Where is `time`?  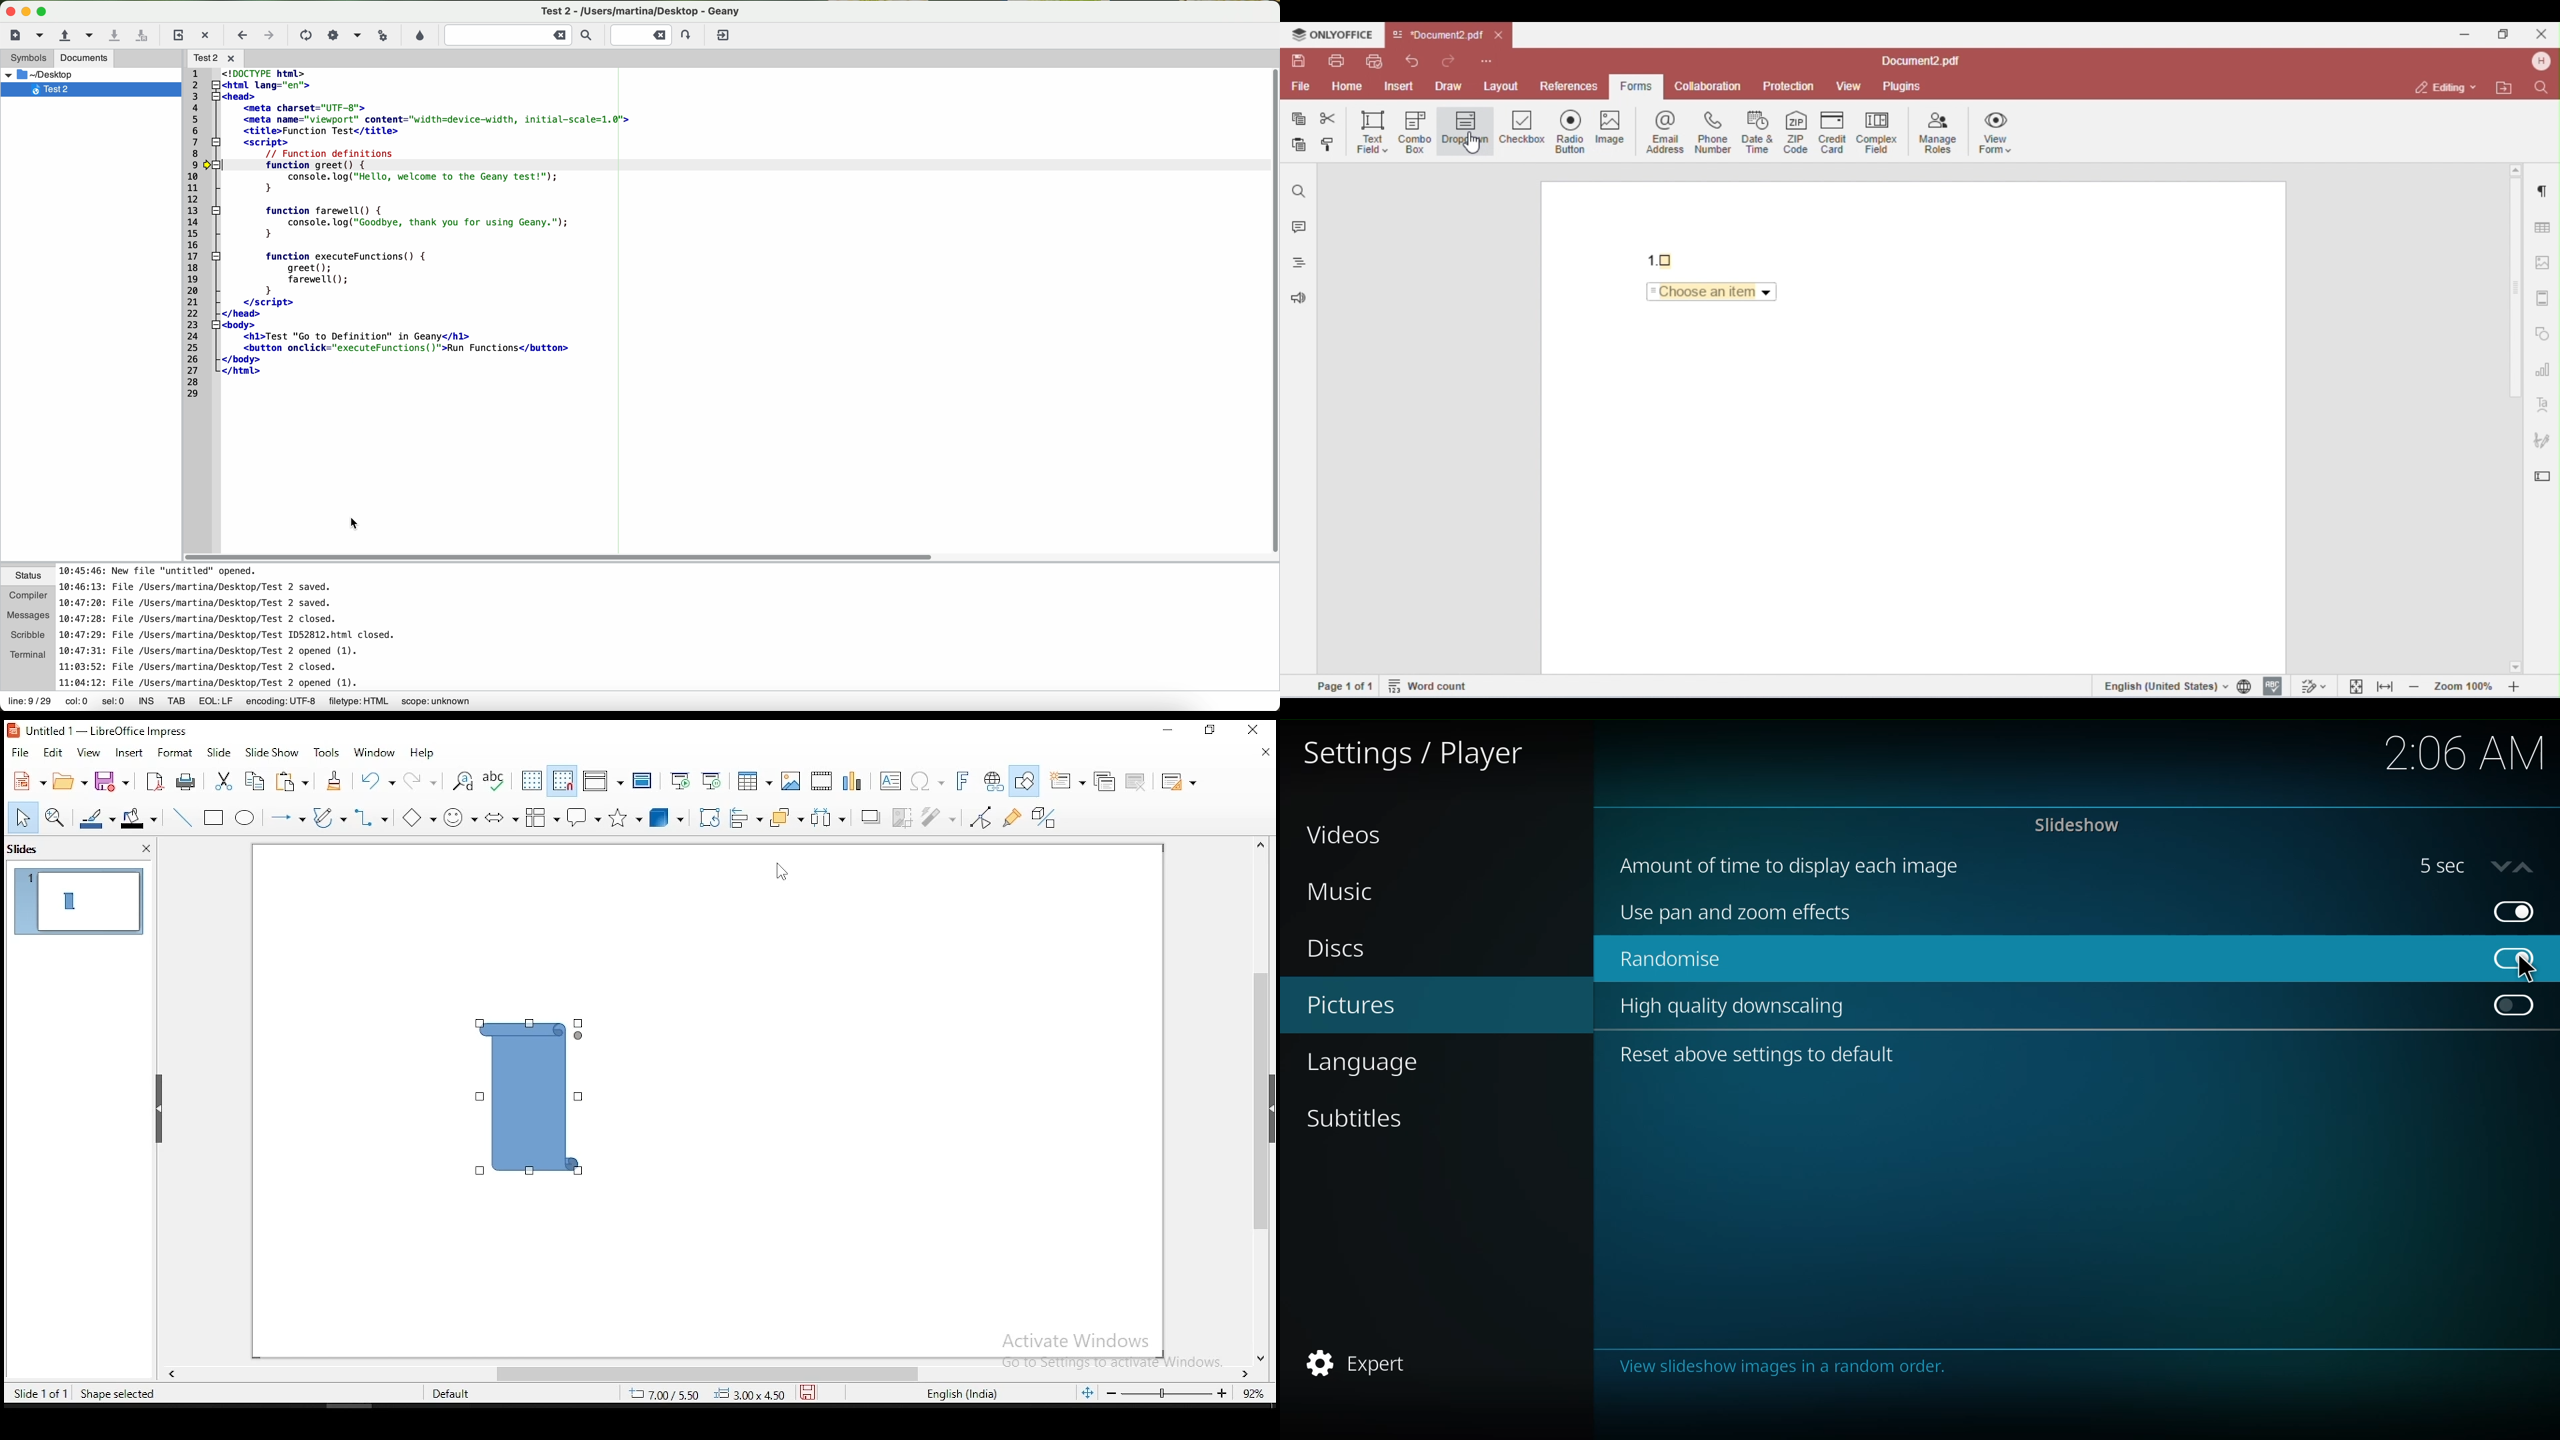 time is located at coordinates (2463, 754).